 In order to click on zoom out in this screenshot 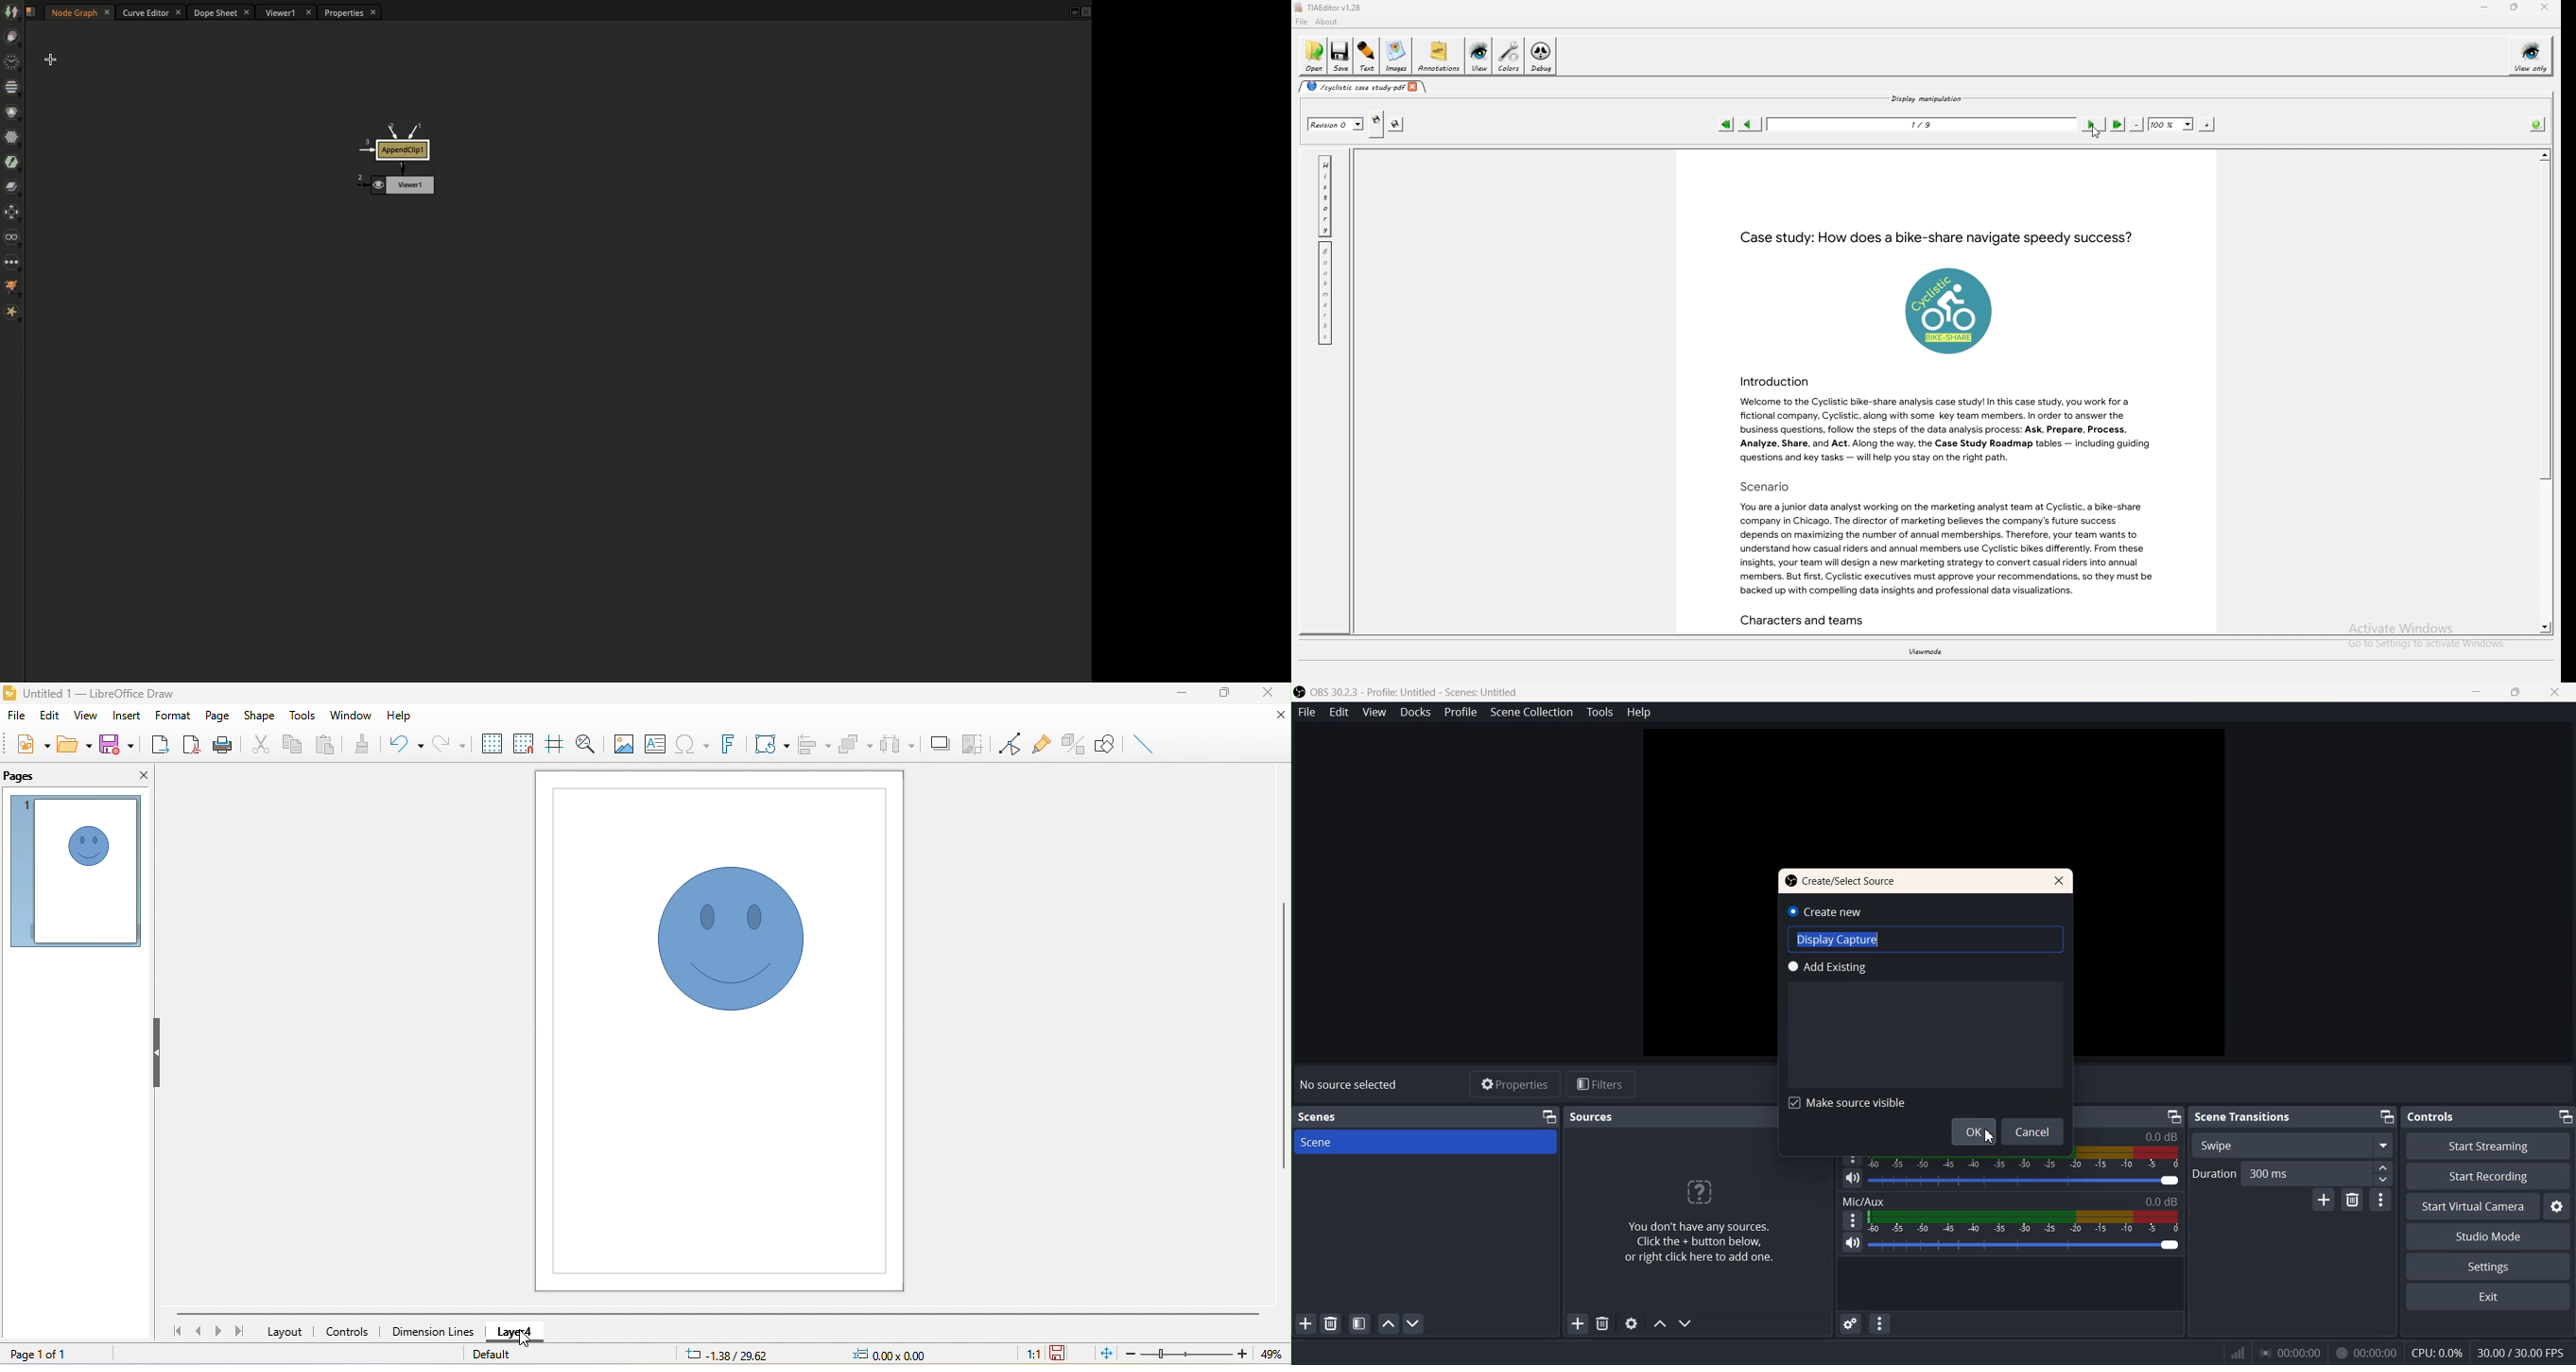, I will do `click(2136, 124)`.